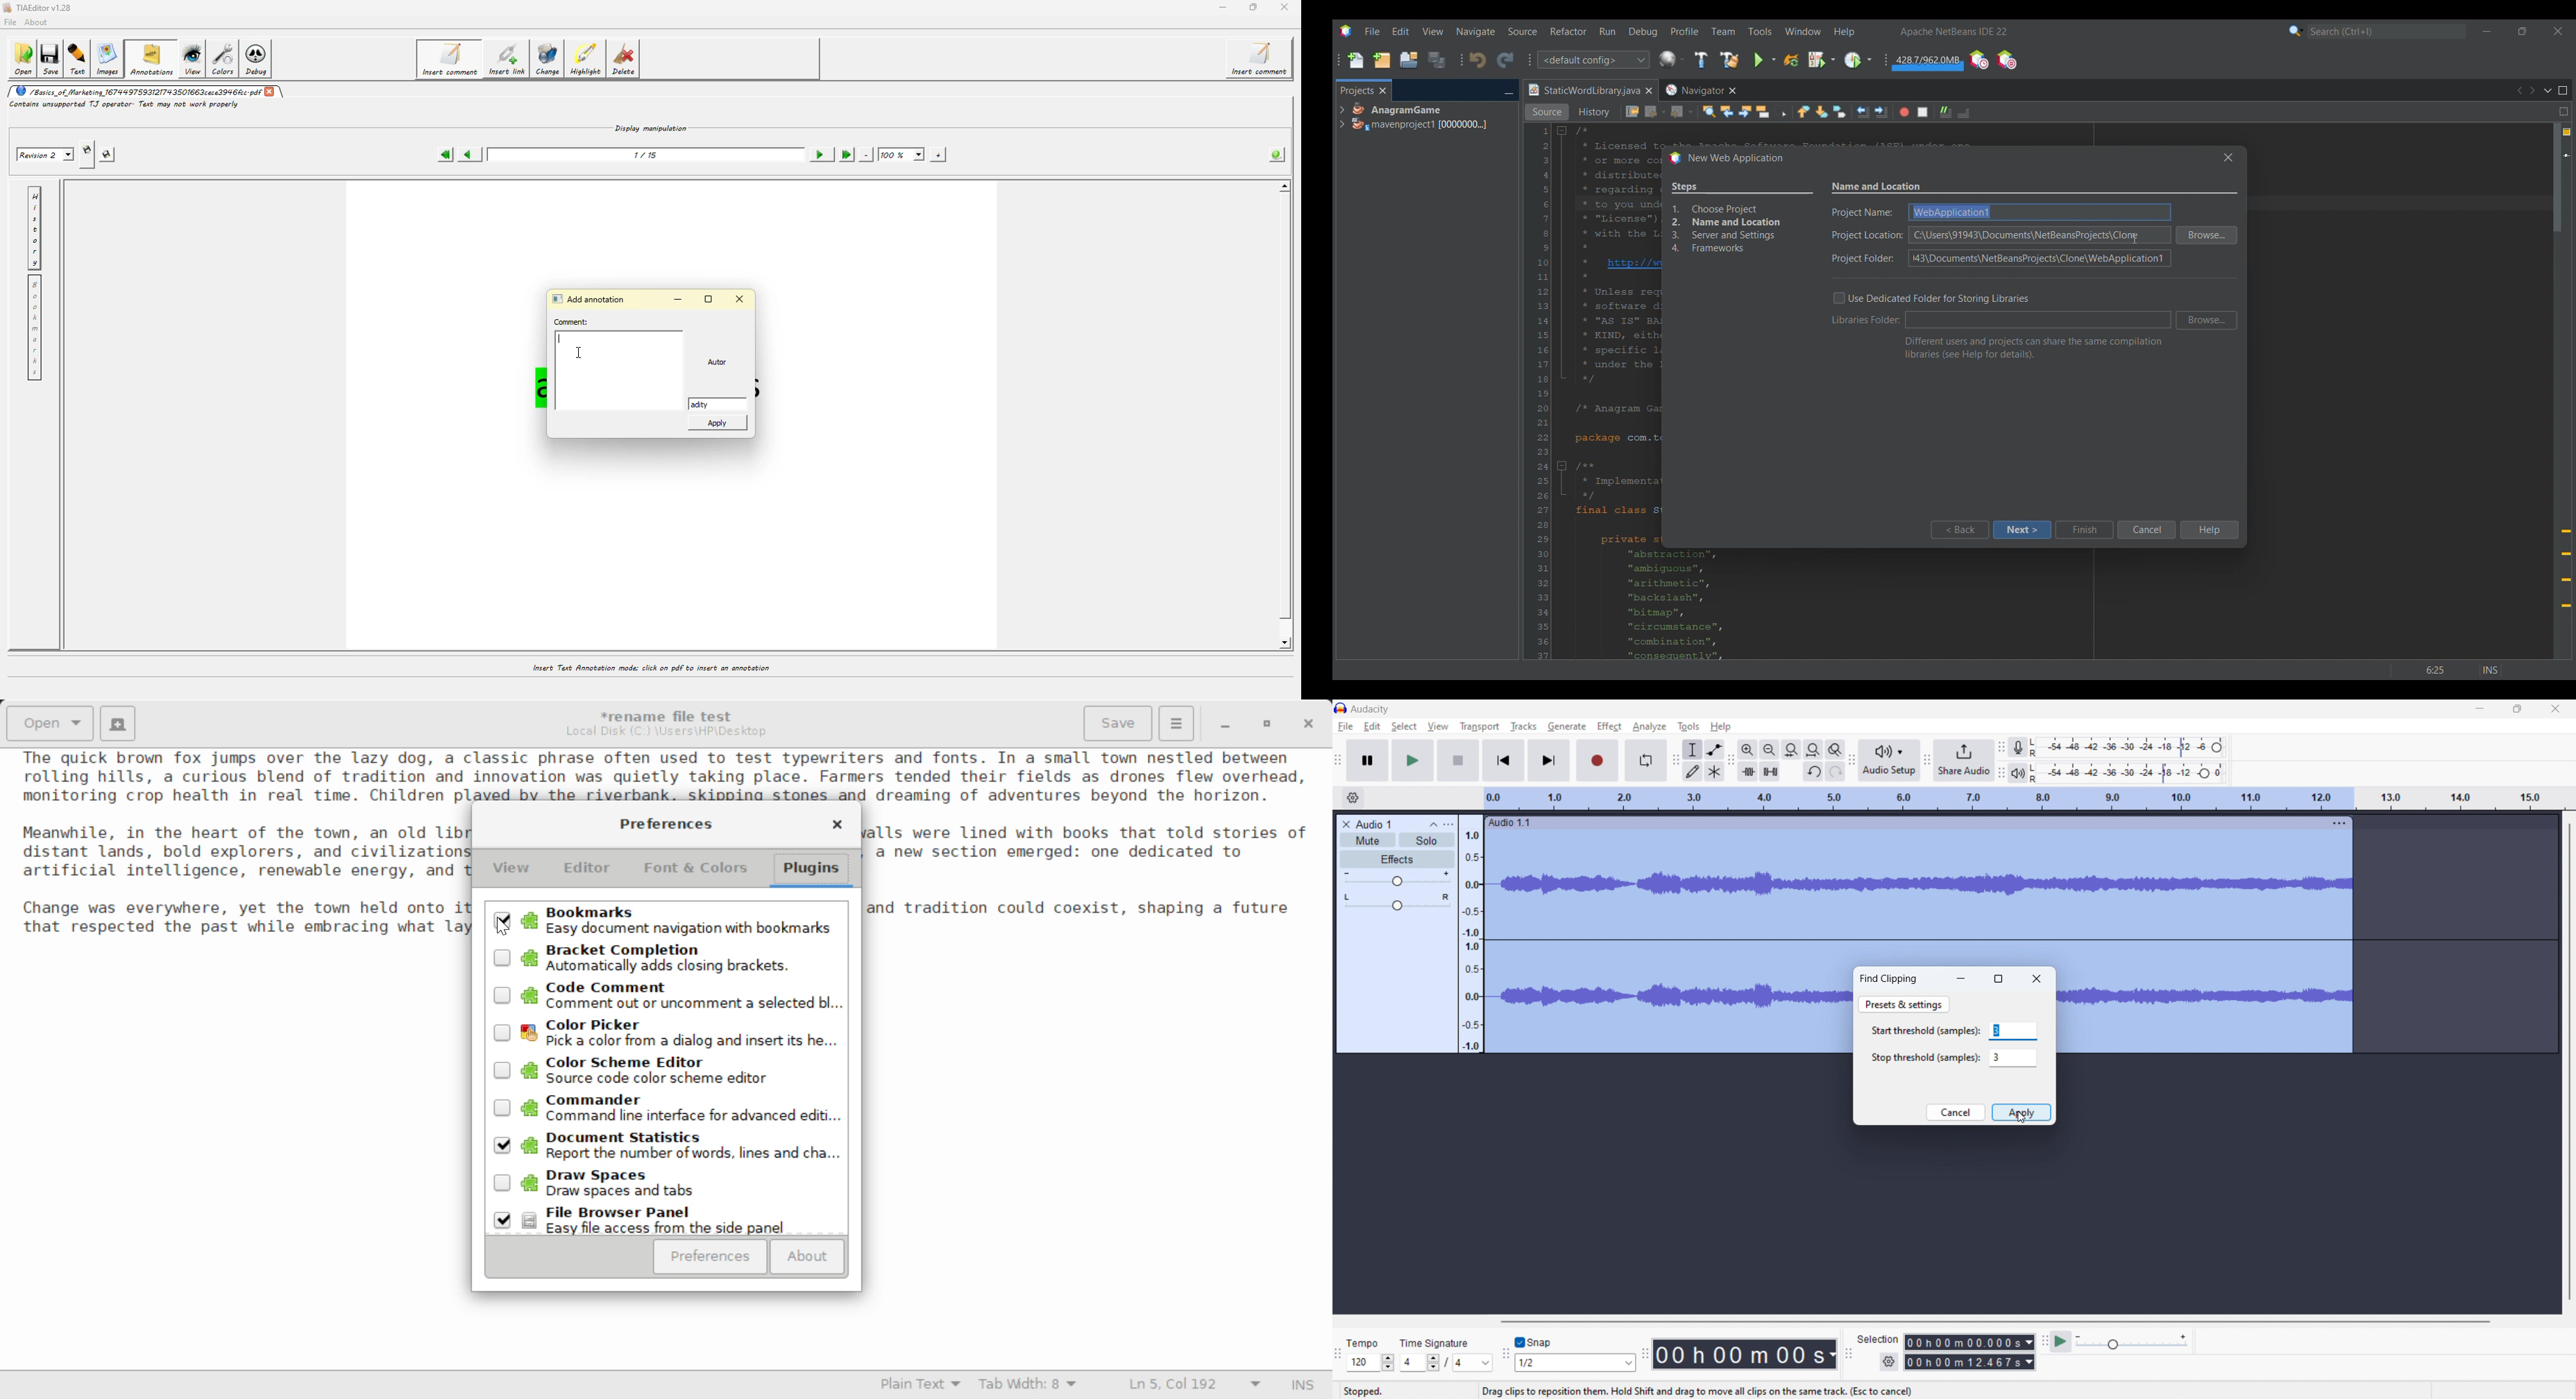  What do you see at coordinates (1770, 749) in the screenshot?
I see `zoom out` at bounding box center [1770, 749].